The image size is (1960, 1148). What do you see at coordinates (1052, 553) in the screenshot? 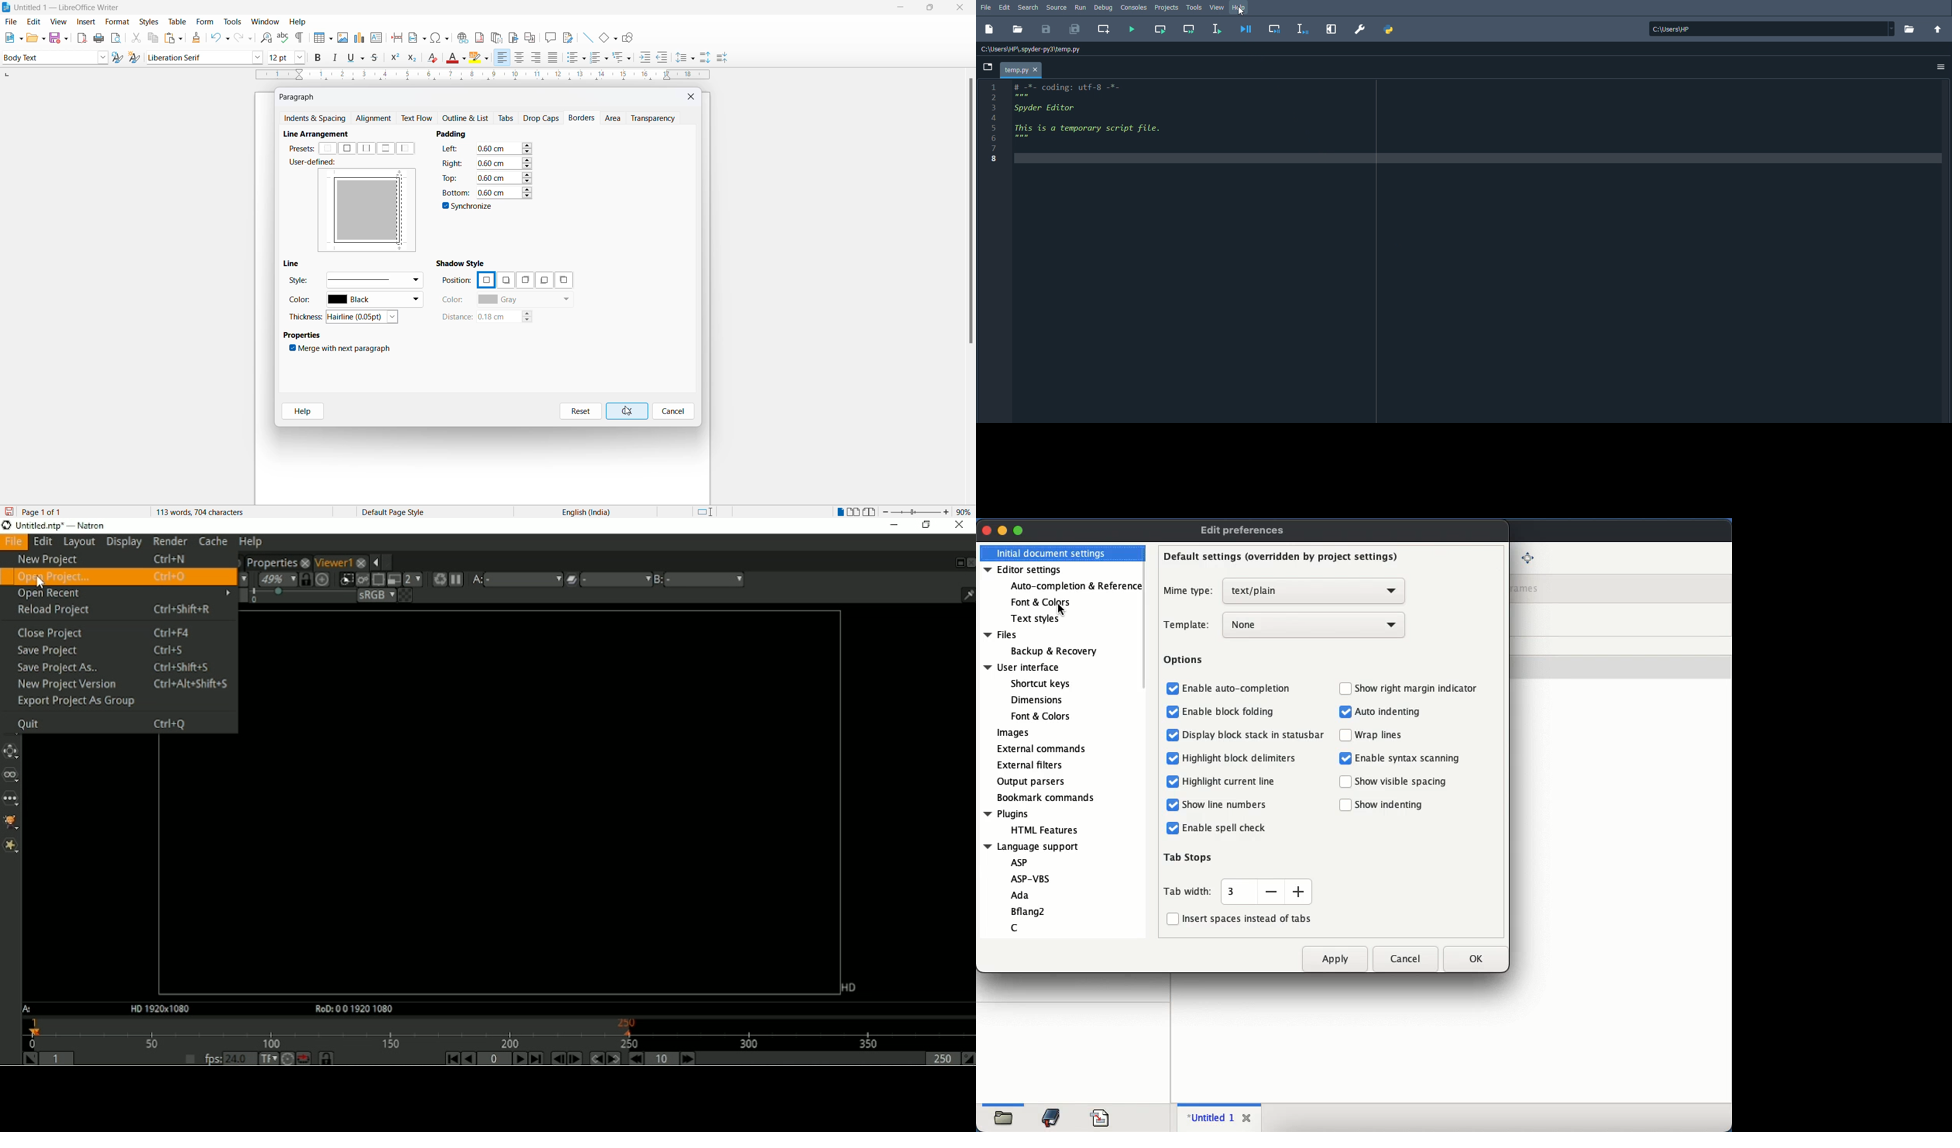
I see `initial document settings` at bounding box center [1052, 553].